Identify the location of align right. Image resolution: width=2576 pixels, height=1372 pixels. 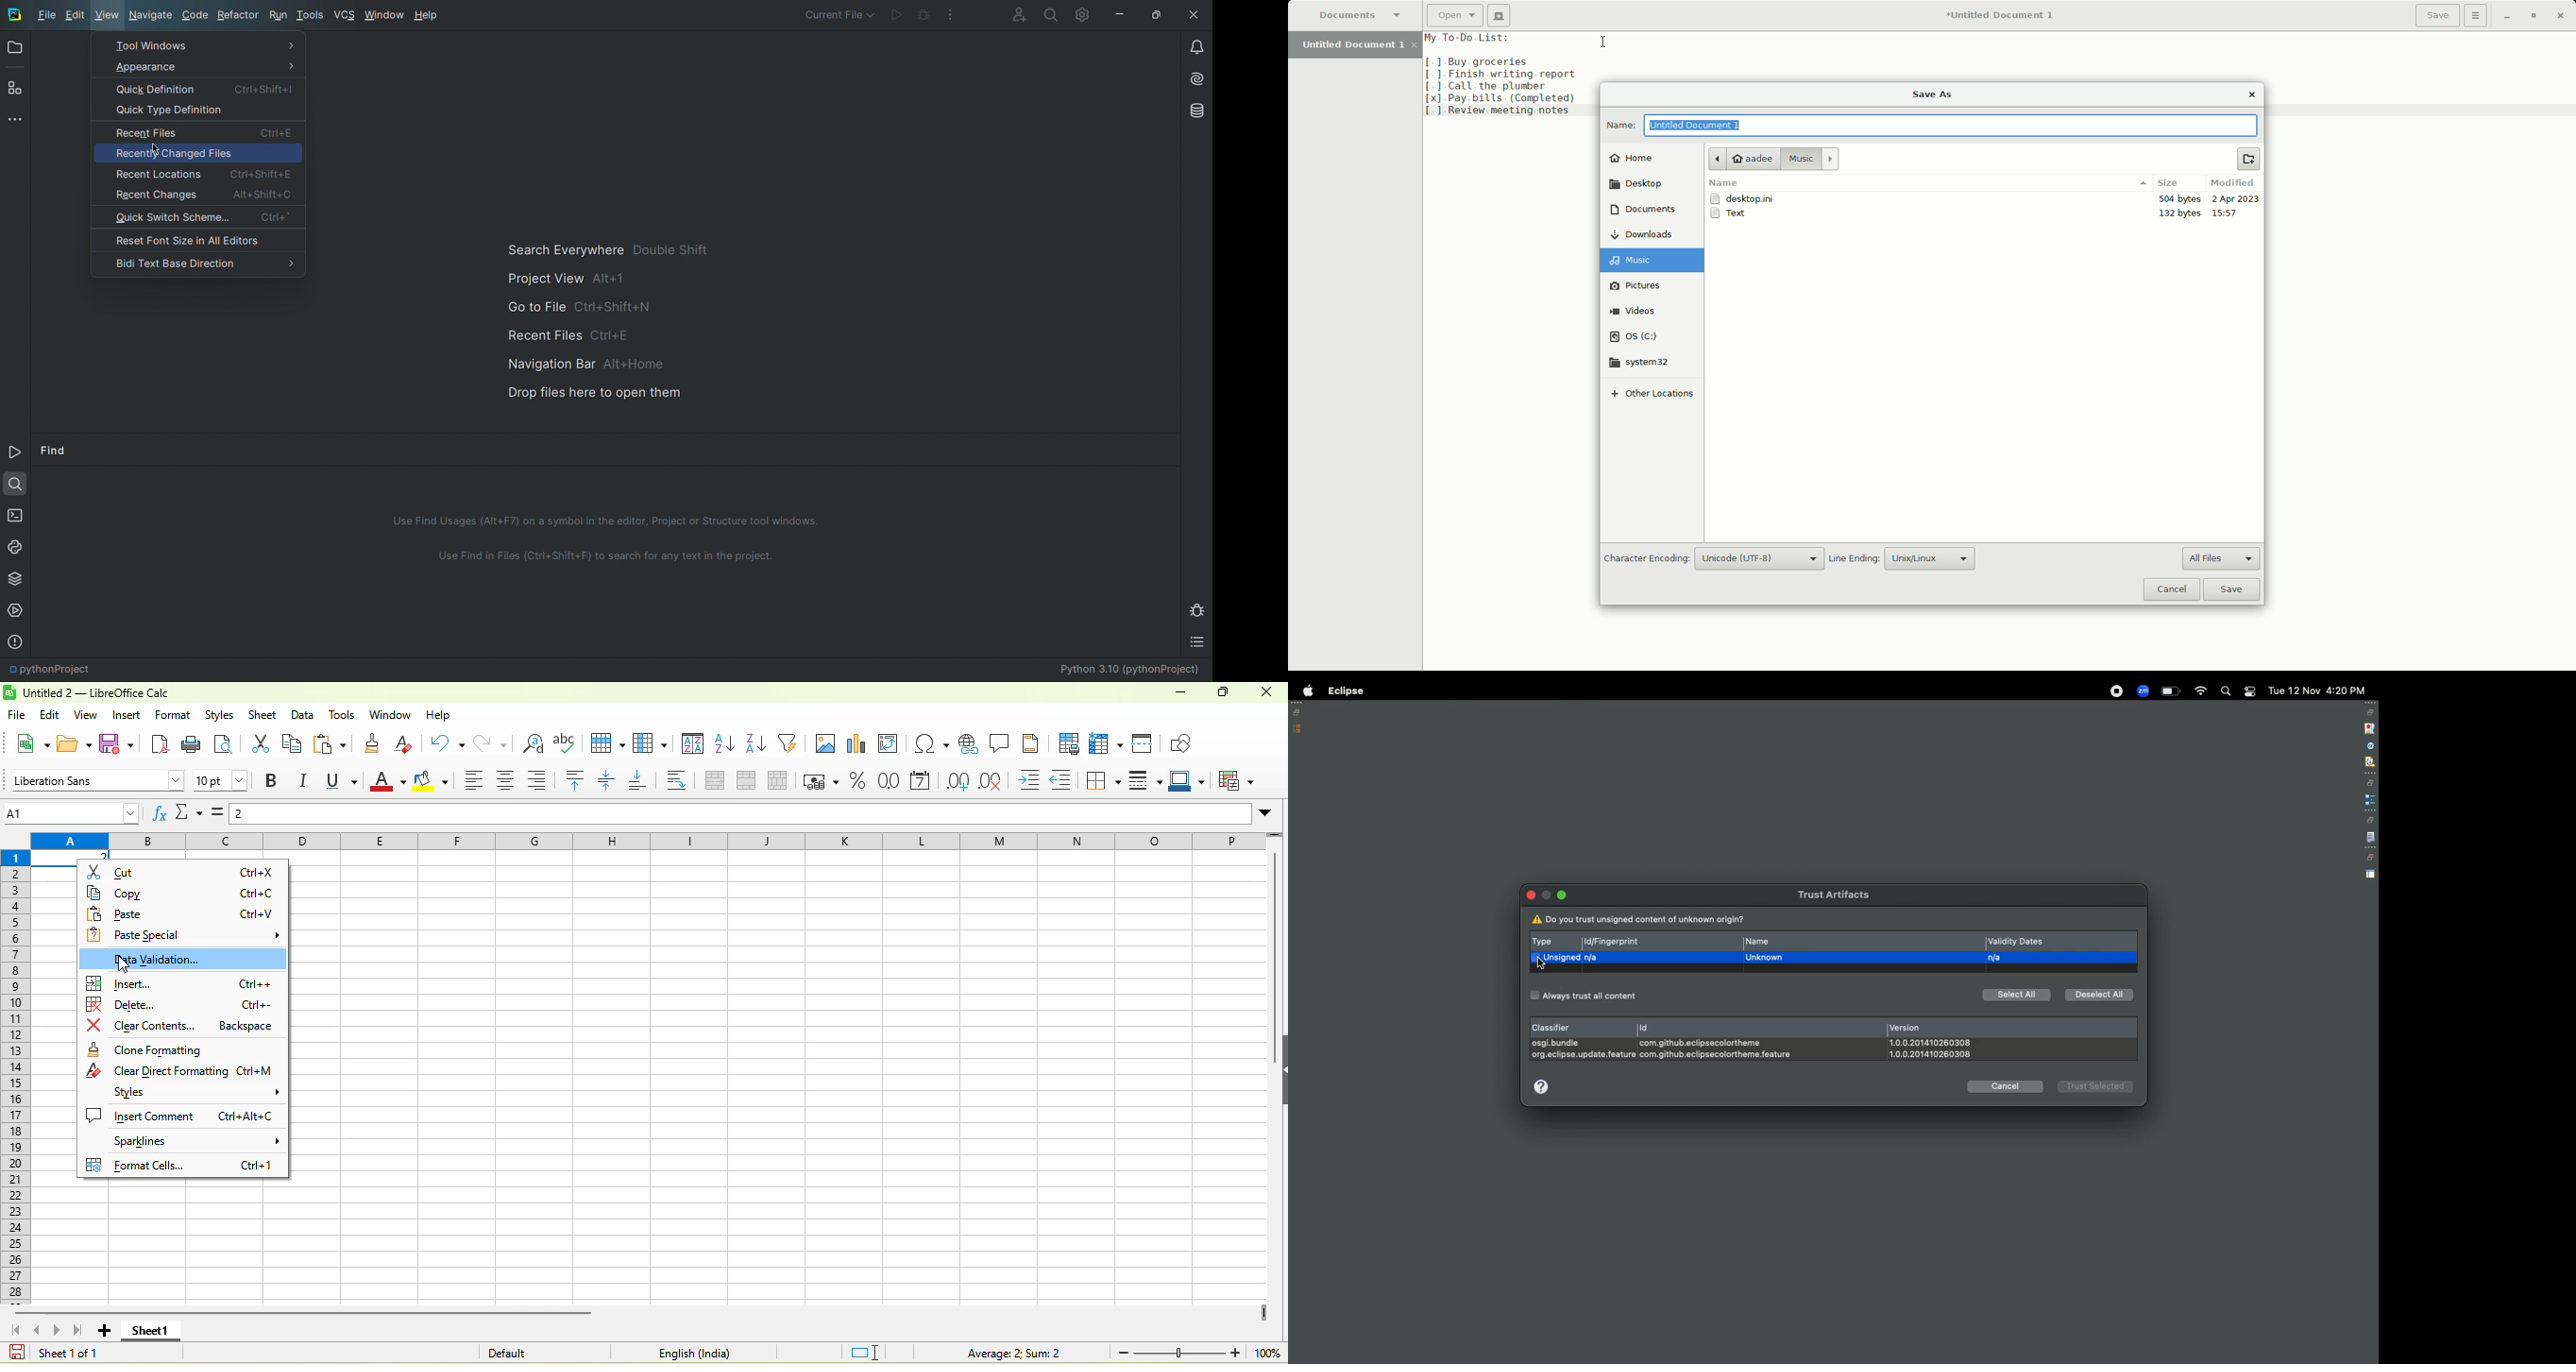
(543, 780).